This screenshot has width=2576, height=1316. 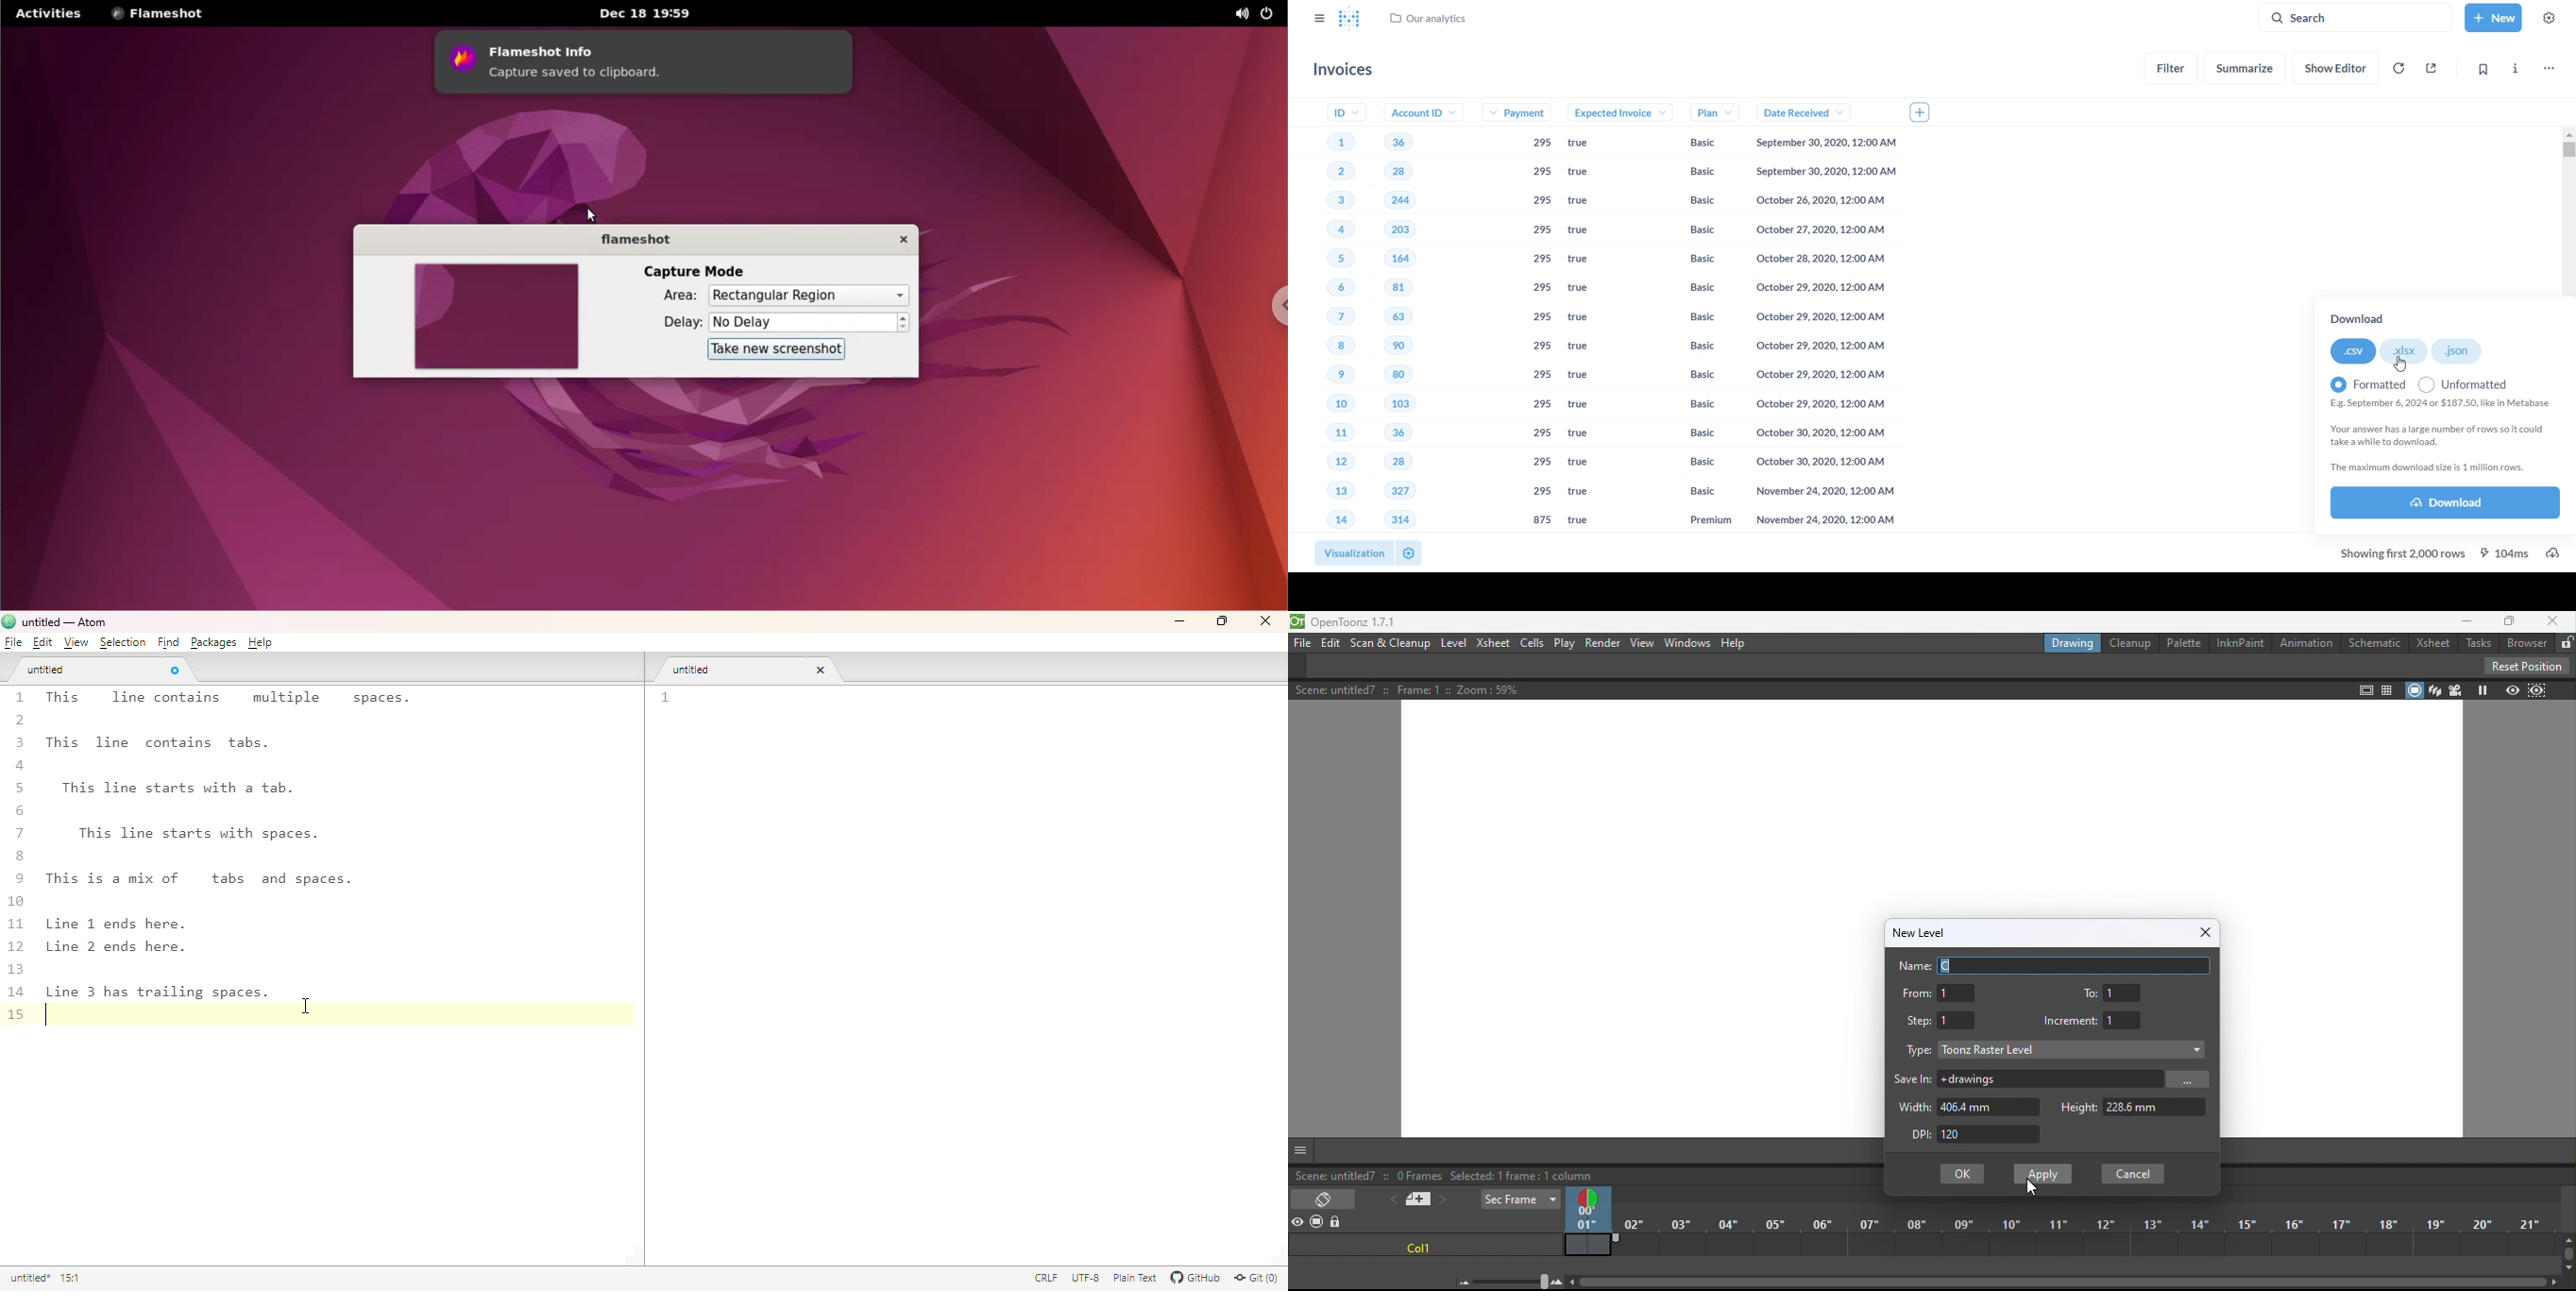 I want to click on auto-refresh, so click(x=2398, y=68).